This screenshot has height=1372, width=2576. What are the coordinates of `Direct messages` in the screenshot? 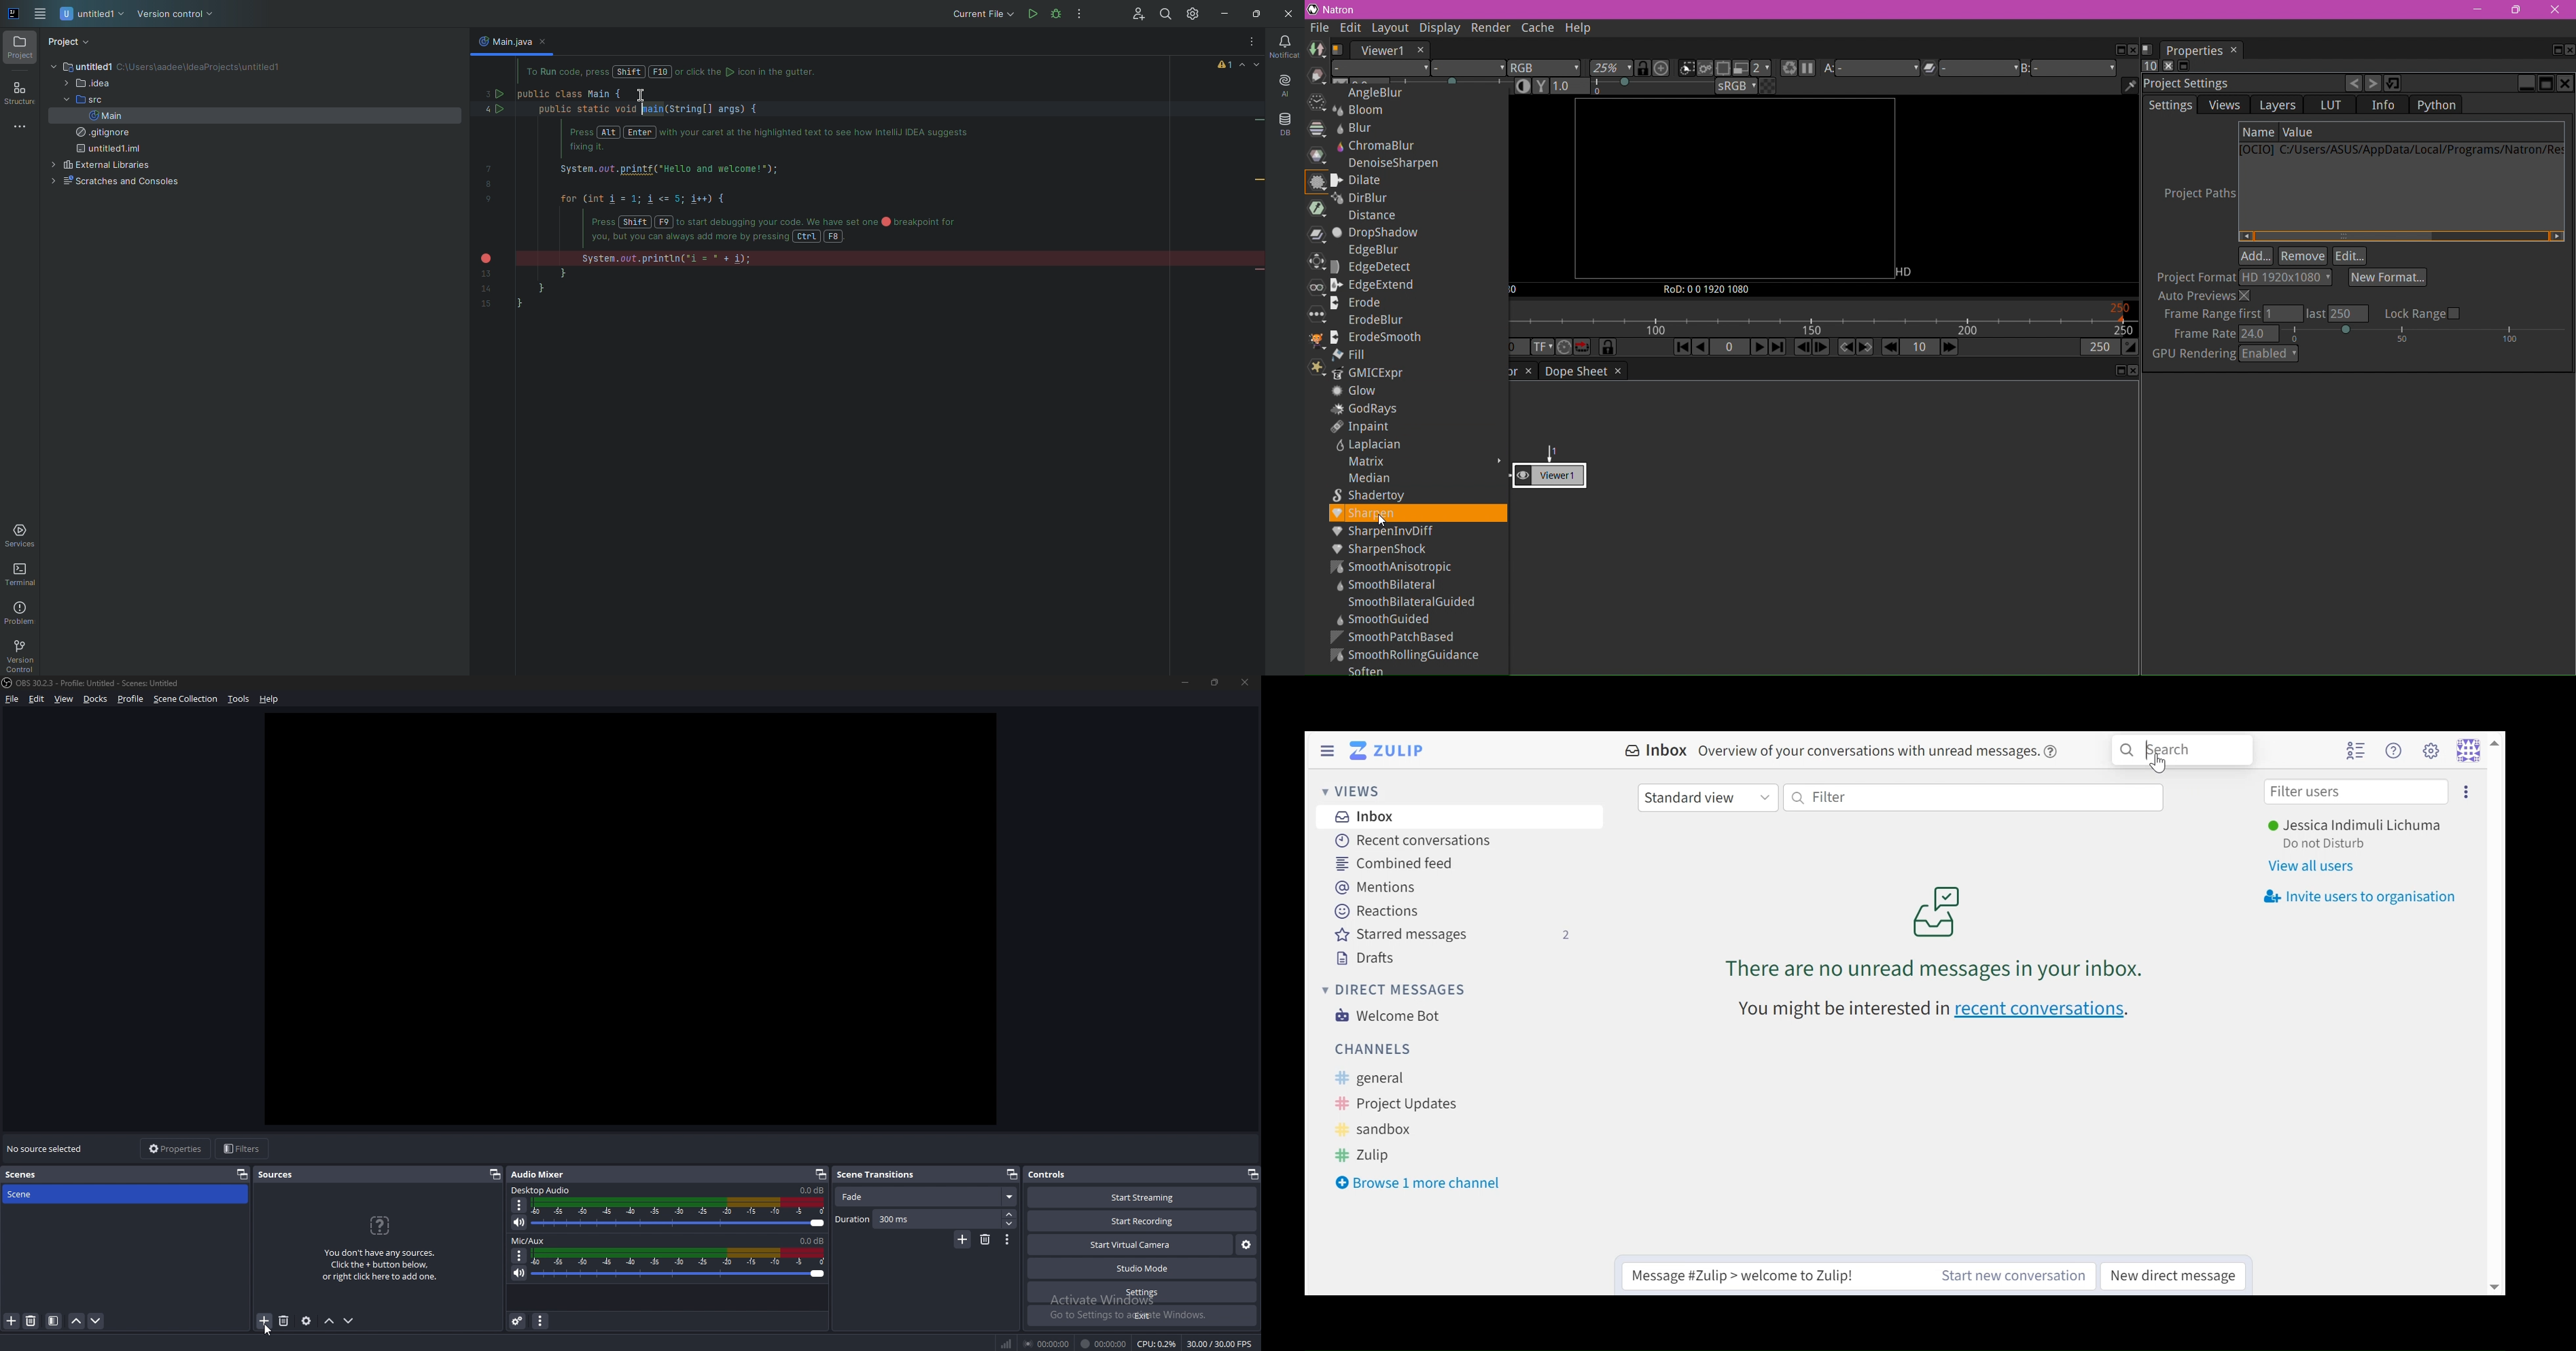 It's located at (1393, 988).